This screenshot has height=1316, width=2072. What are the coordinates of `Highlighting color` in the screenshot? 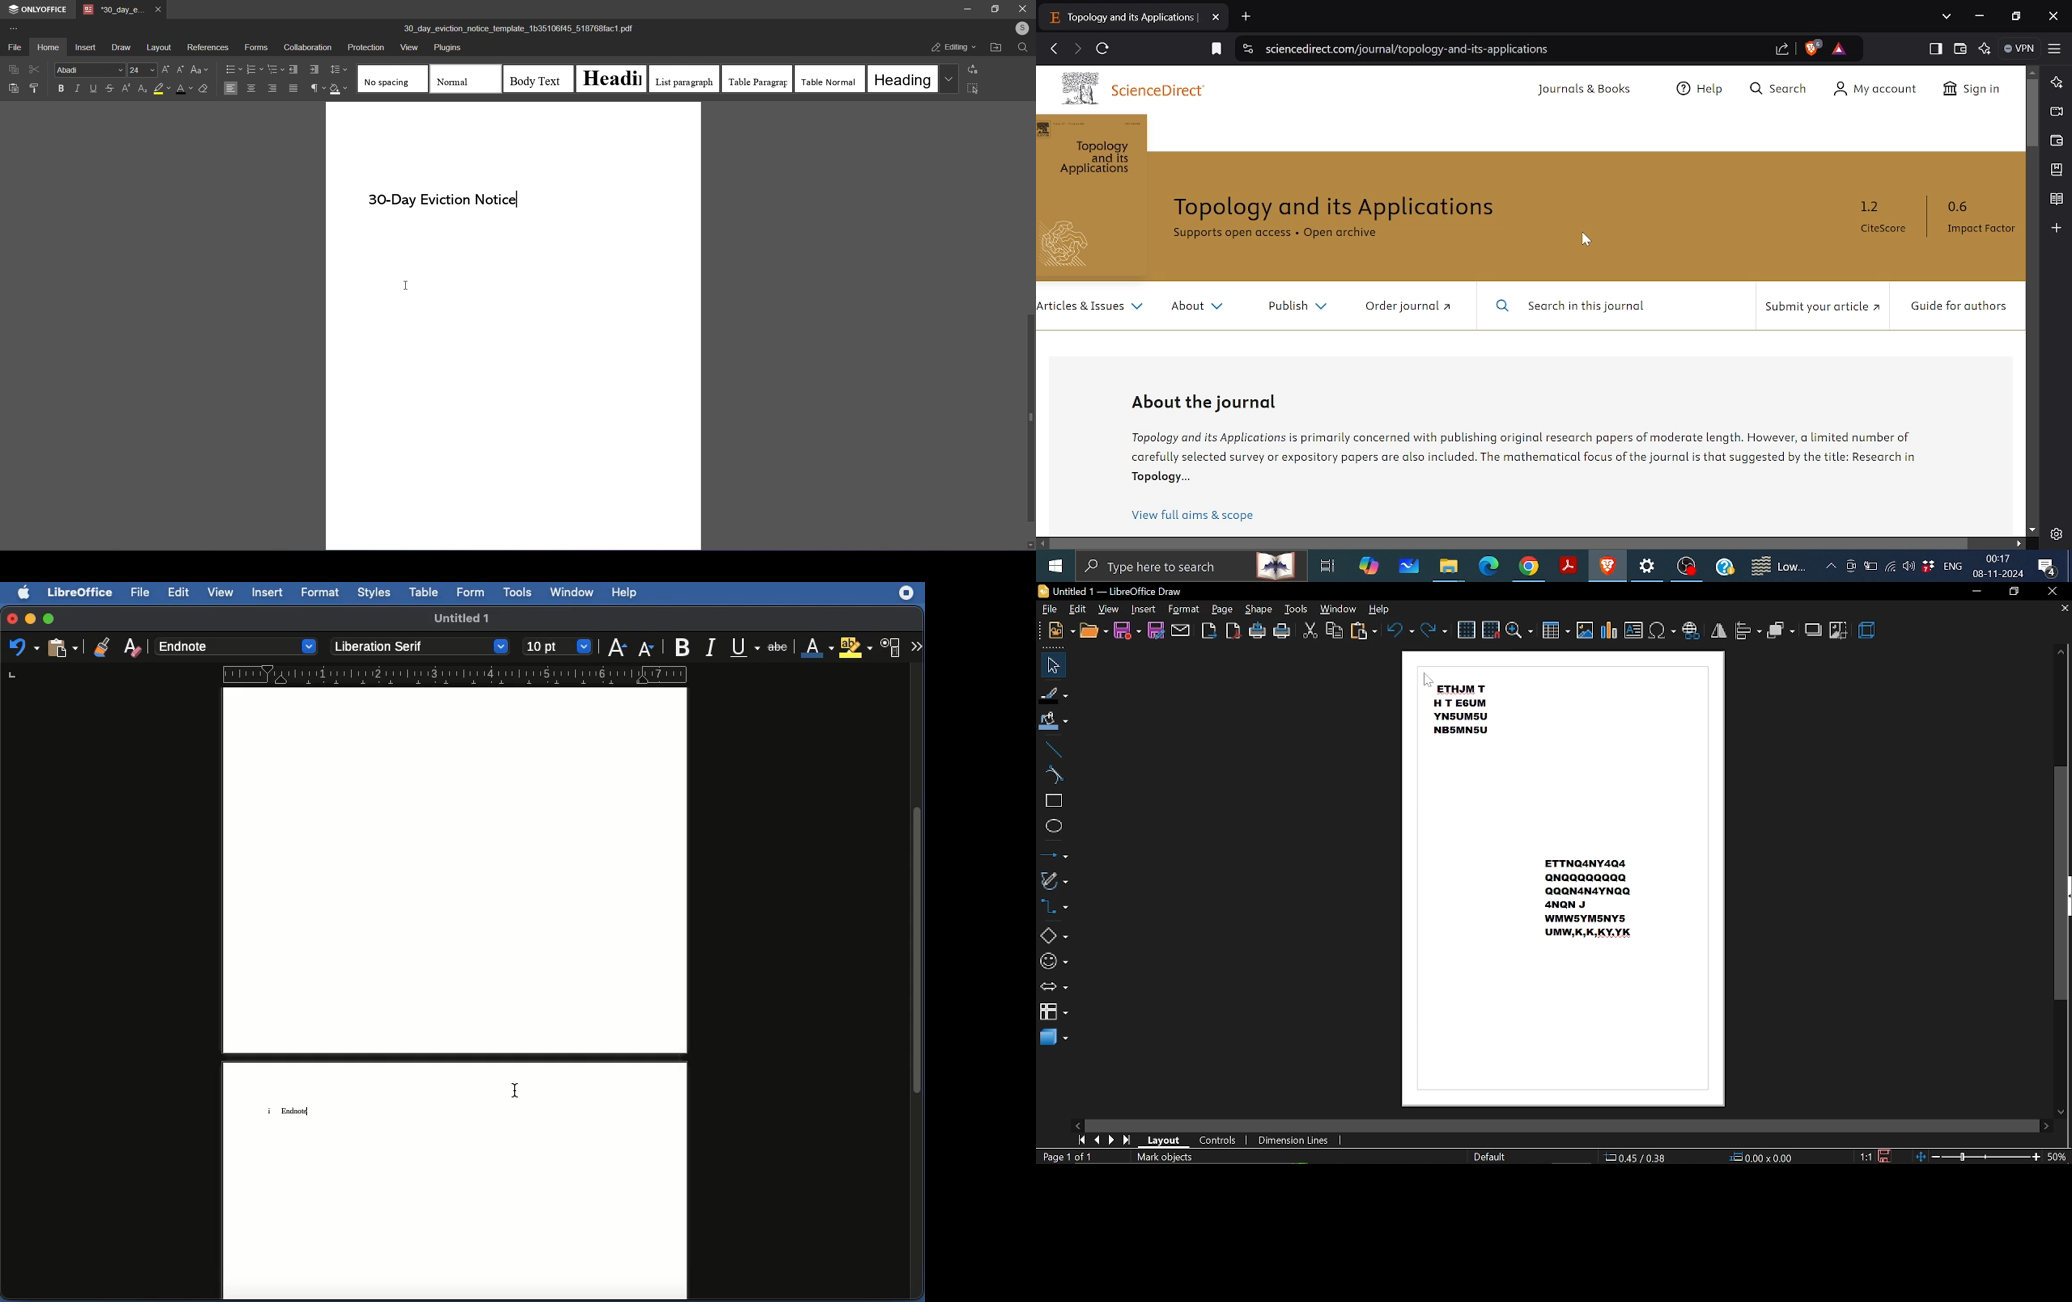 It's located at (855, 647).